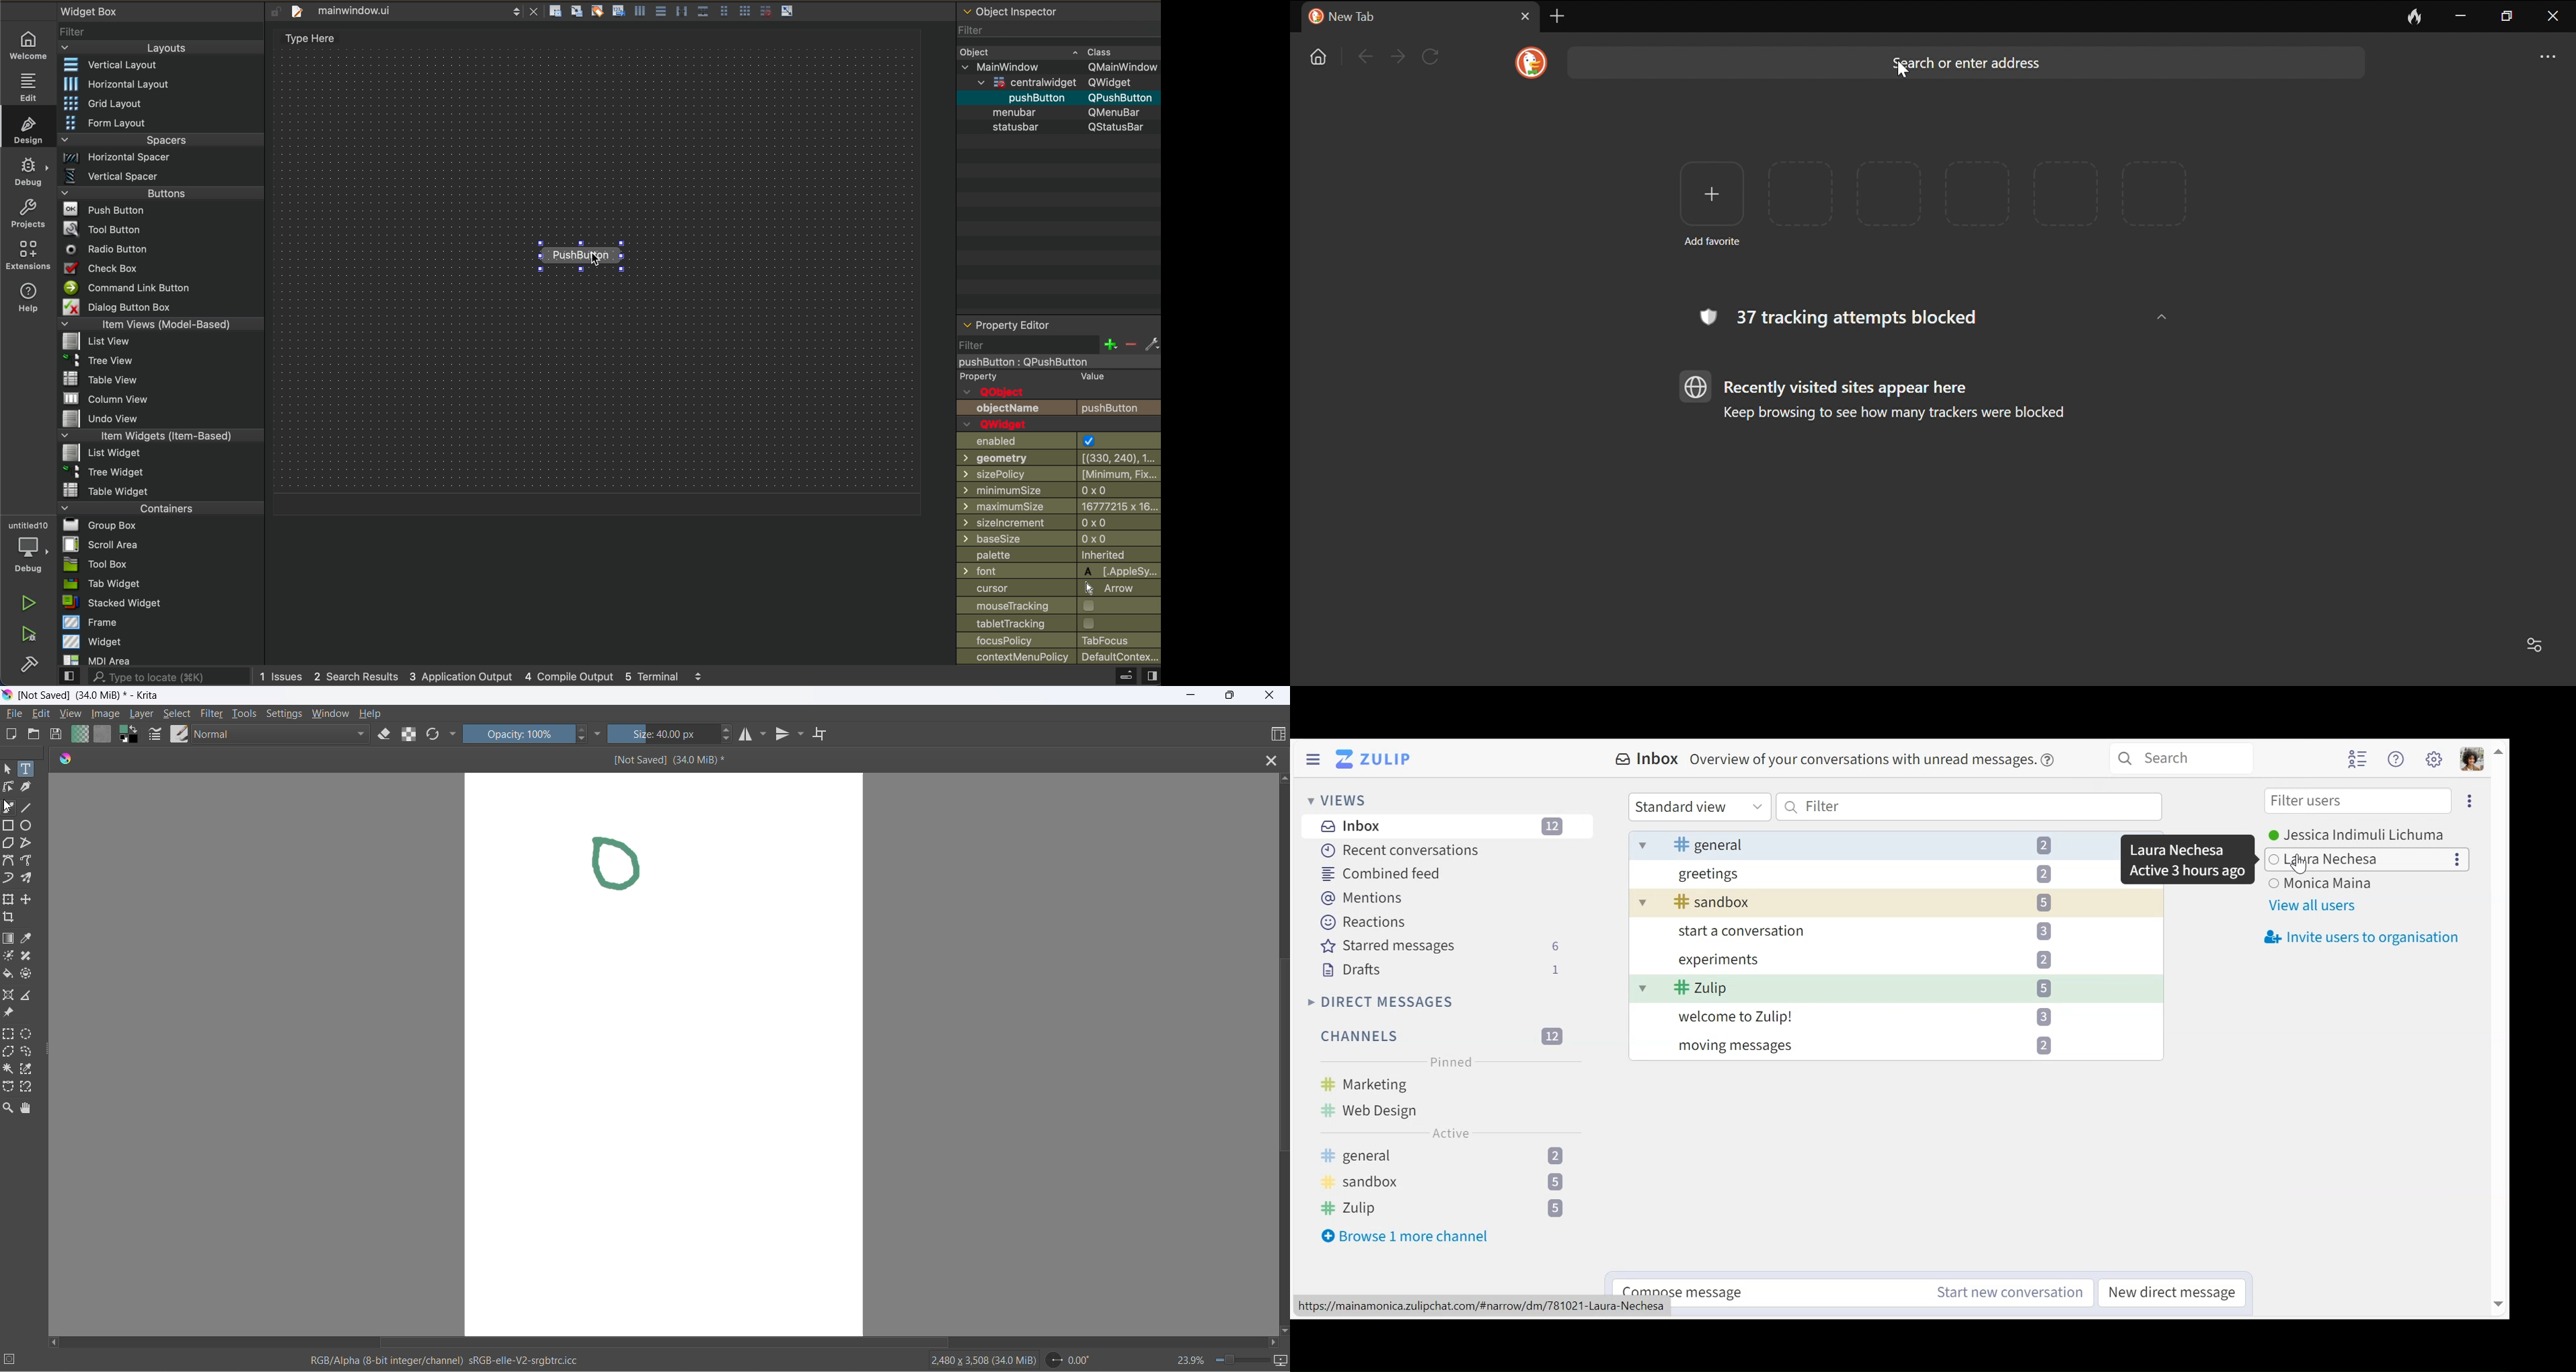 The height and width of the screenshot is (1372, 2576). Describe the element at coordinates (1268, 759) in the screenshot. I see `close file` at that location.